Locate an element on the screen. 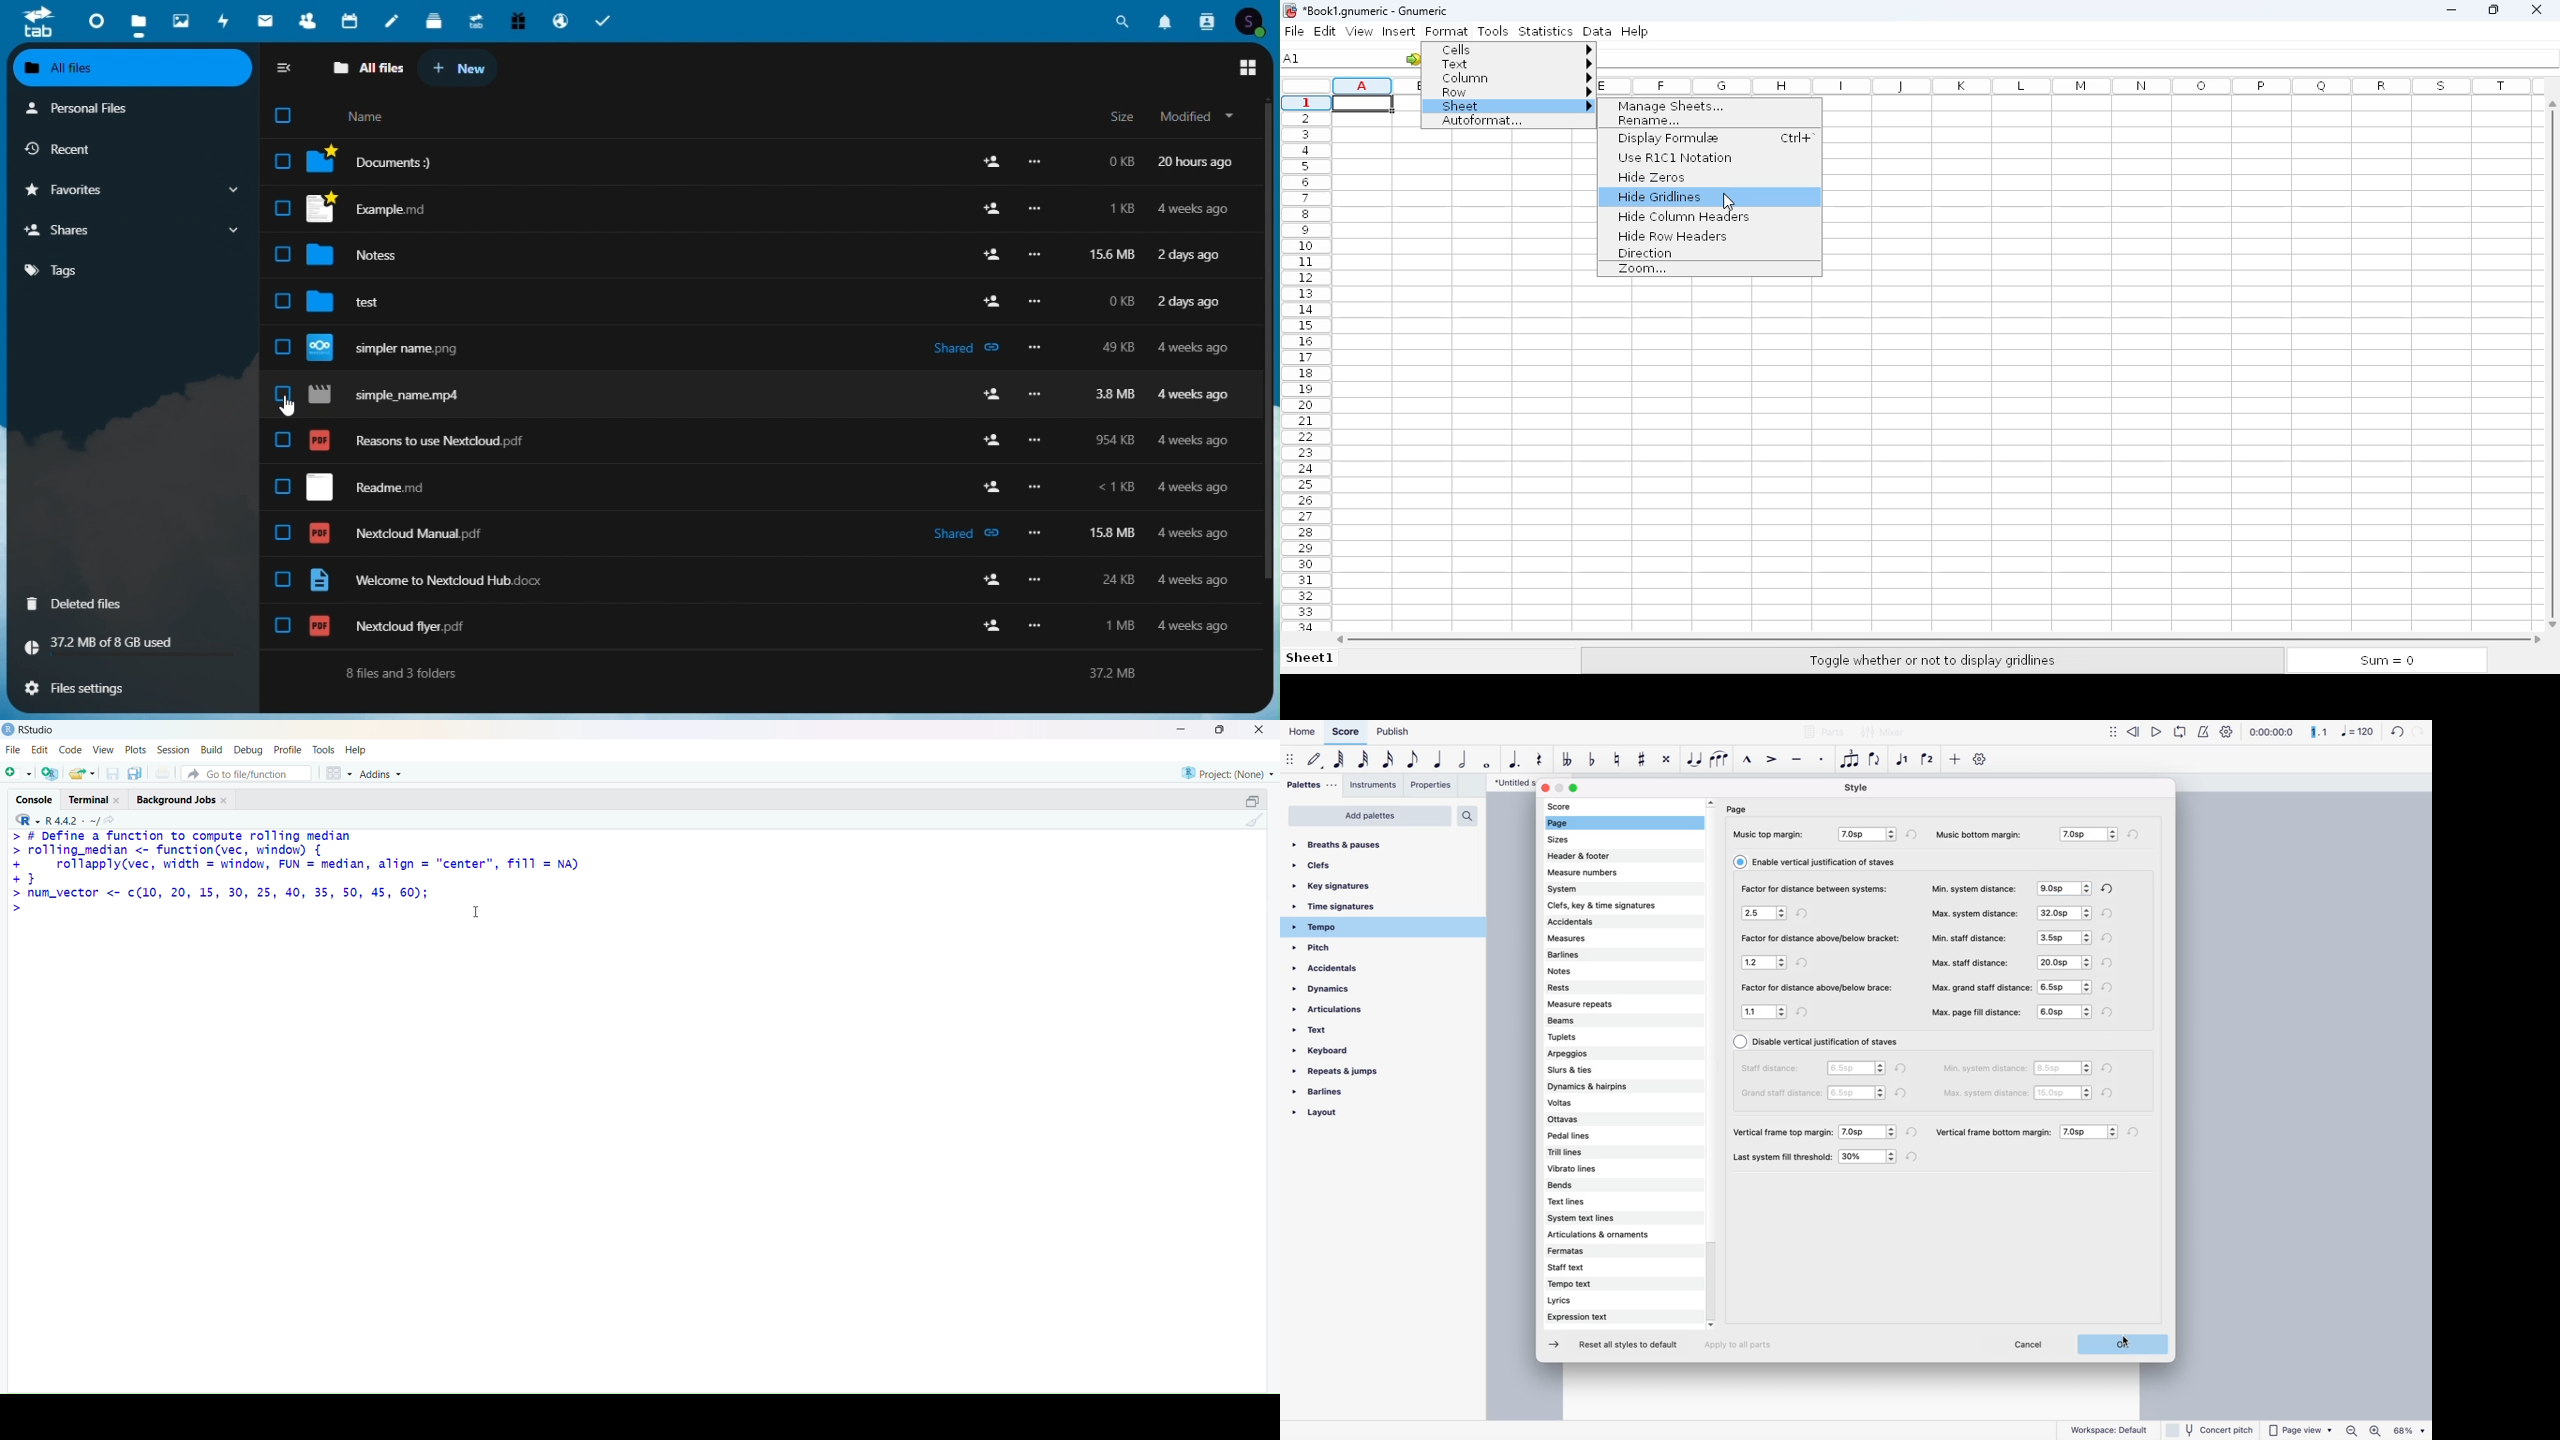 The width and height of the screenshot is (2576, 1456). vertical frame top margin is located at coordinates (1784, 1131).